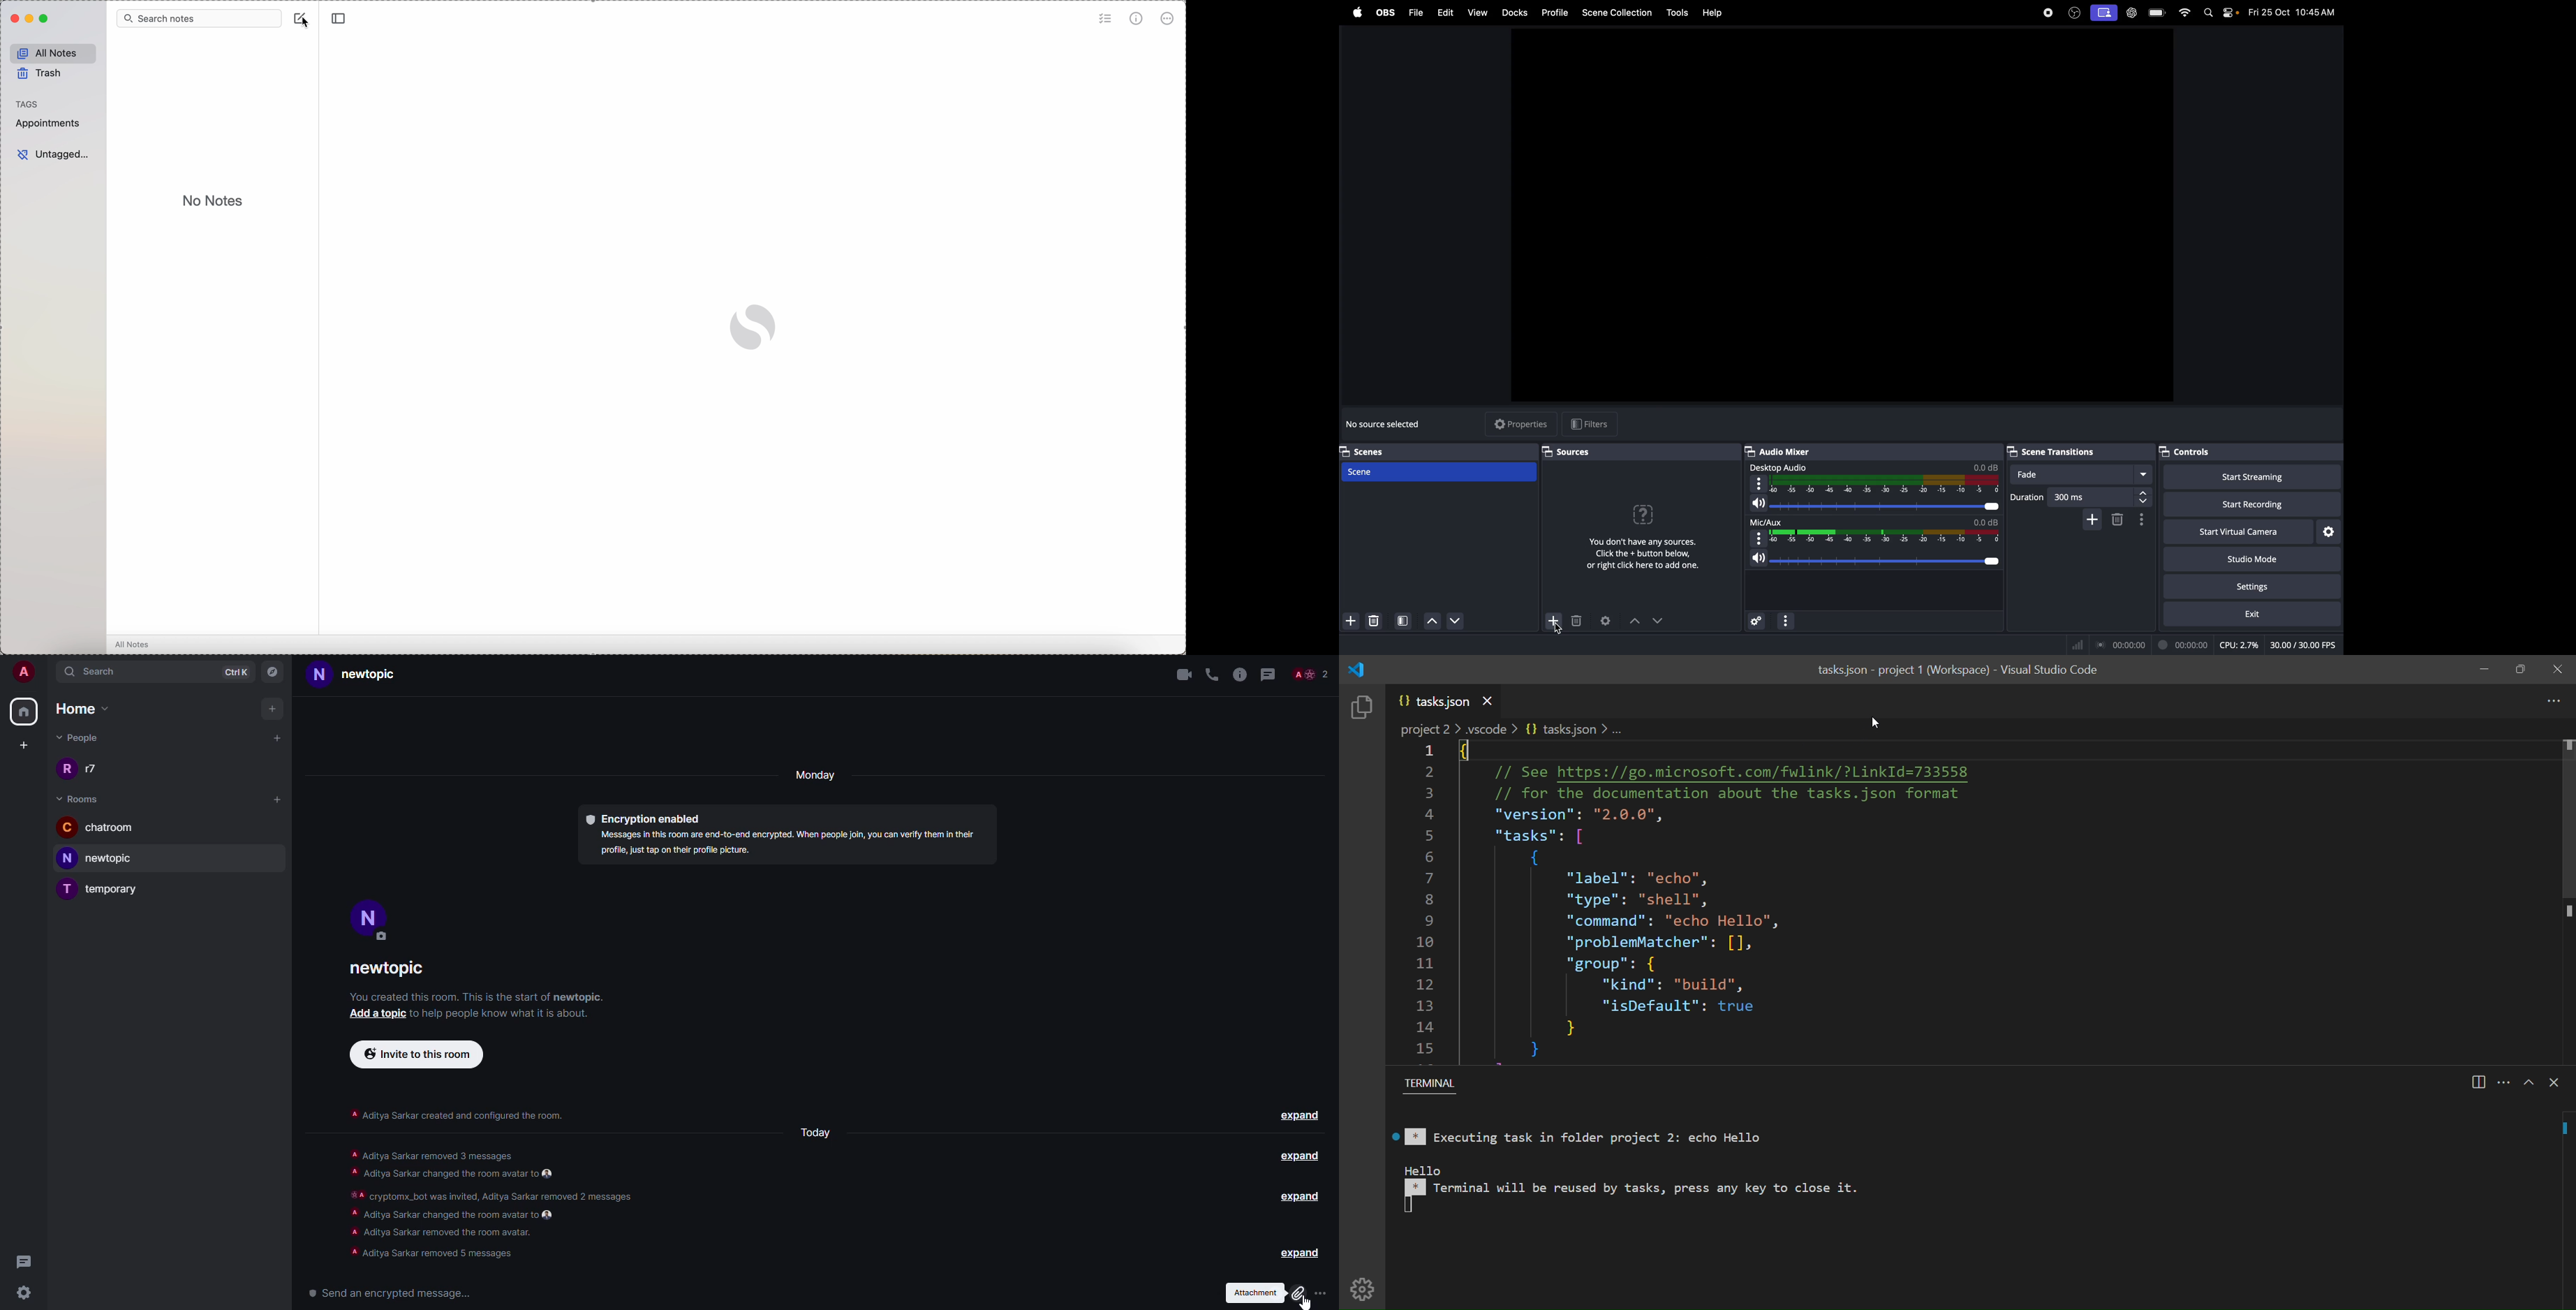 The image size is (2576, 1316). Describe the element at coordinates (1358, 669) in the screenshot. I see `logo` at that location.